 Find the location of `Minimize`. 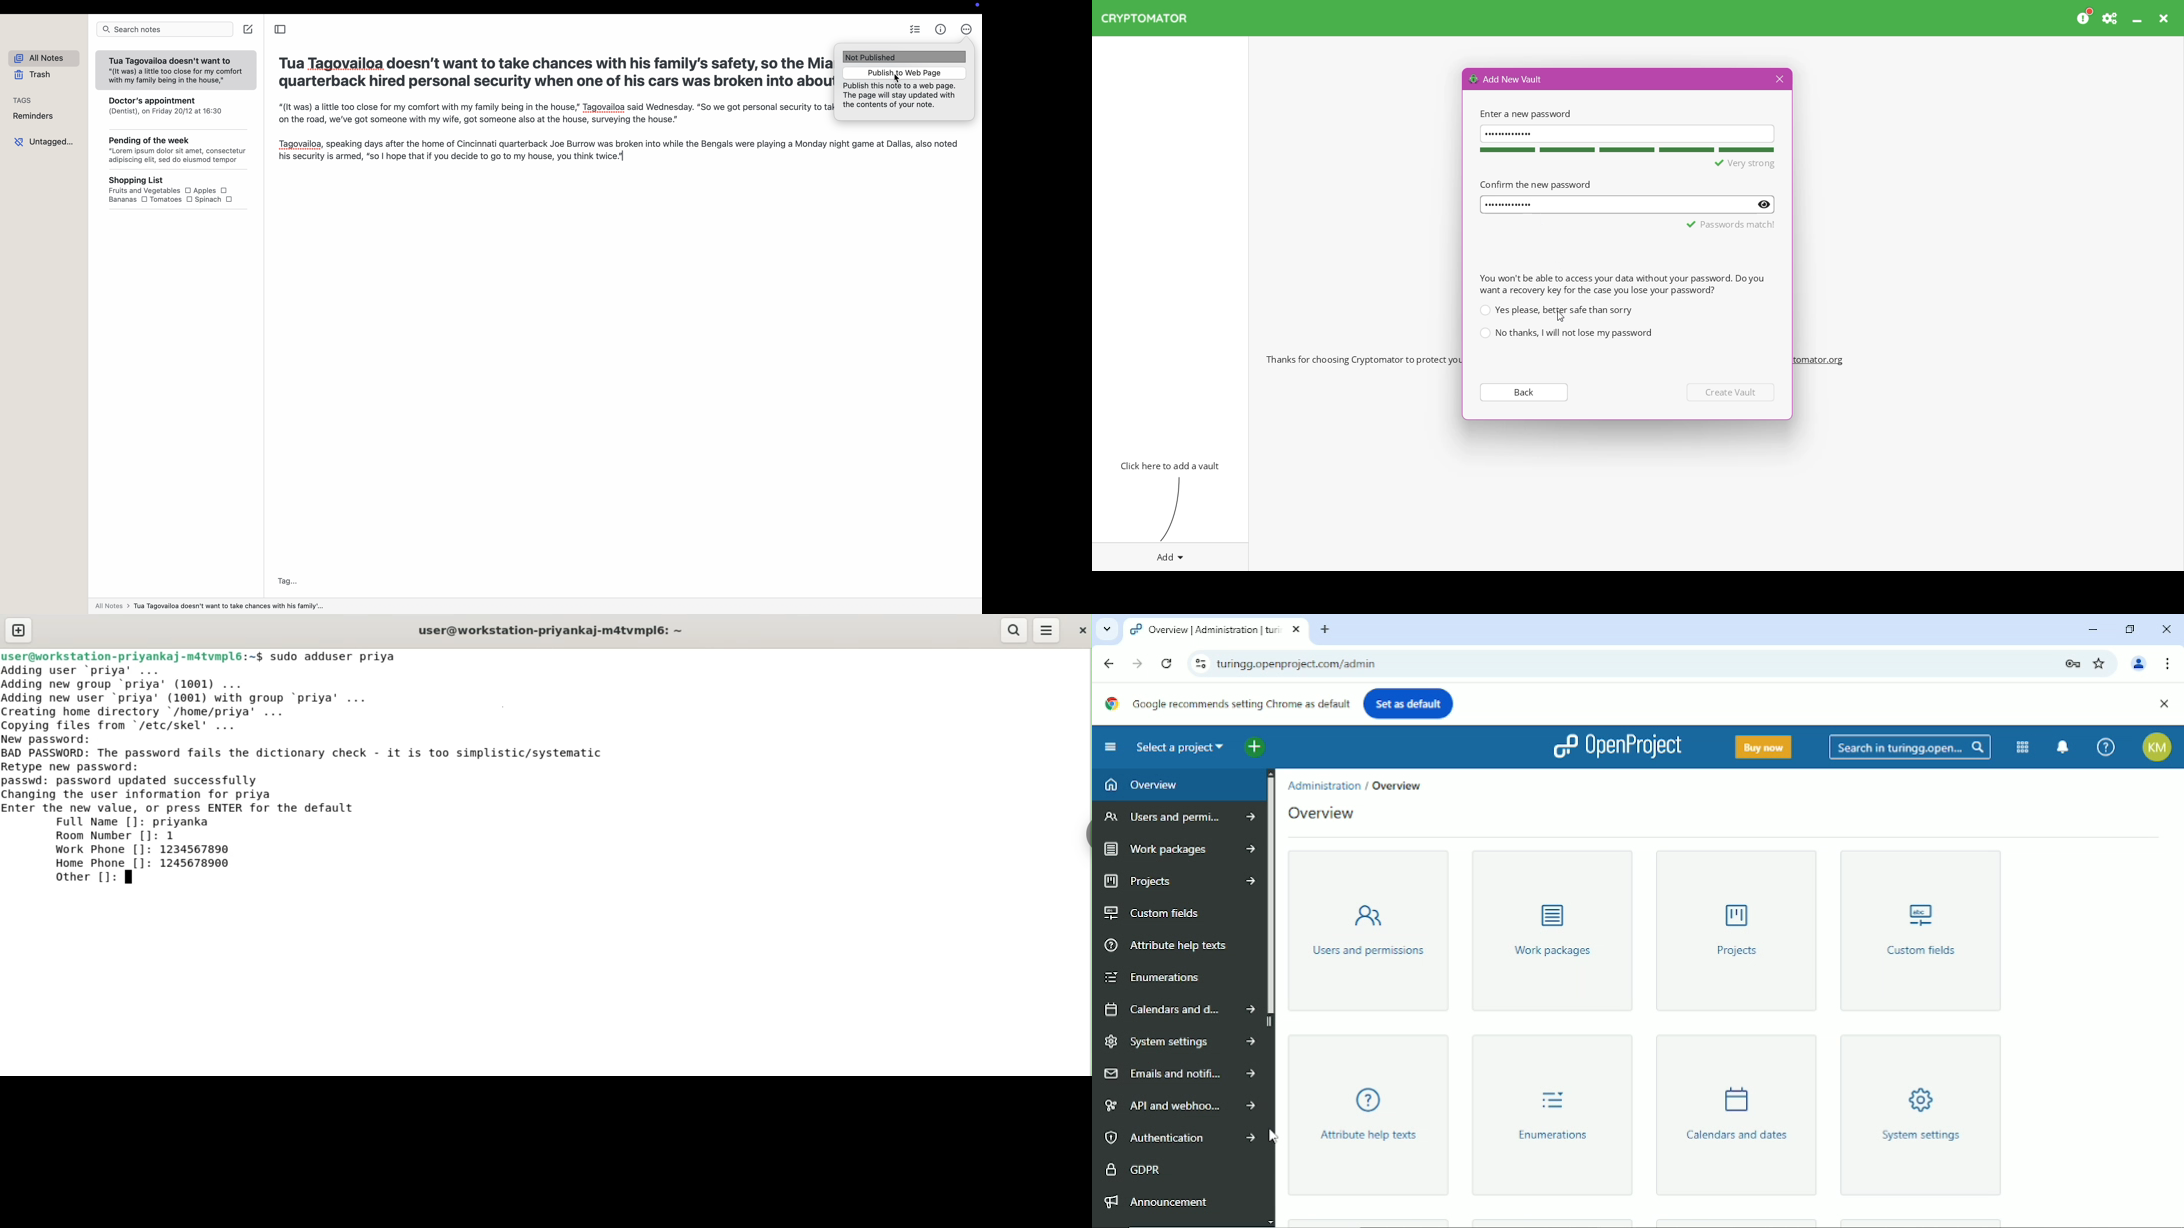

Minimize is located at coordinates (2093, 629).